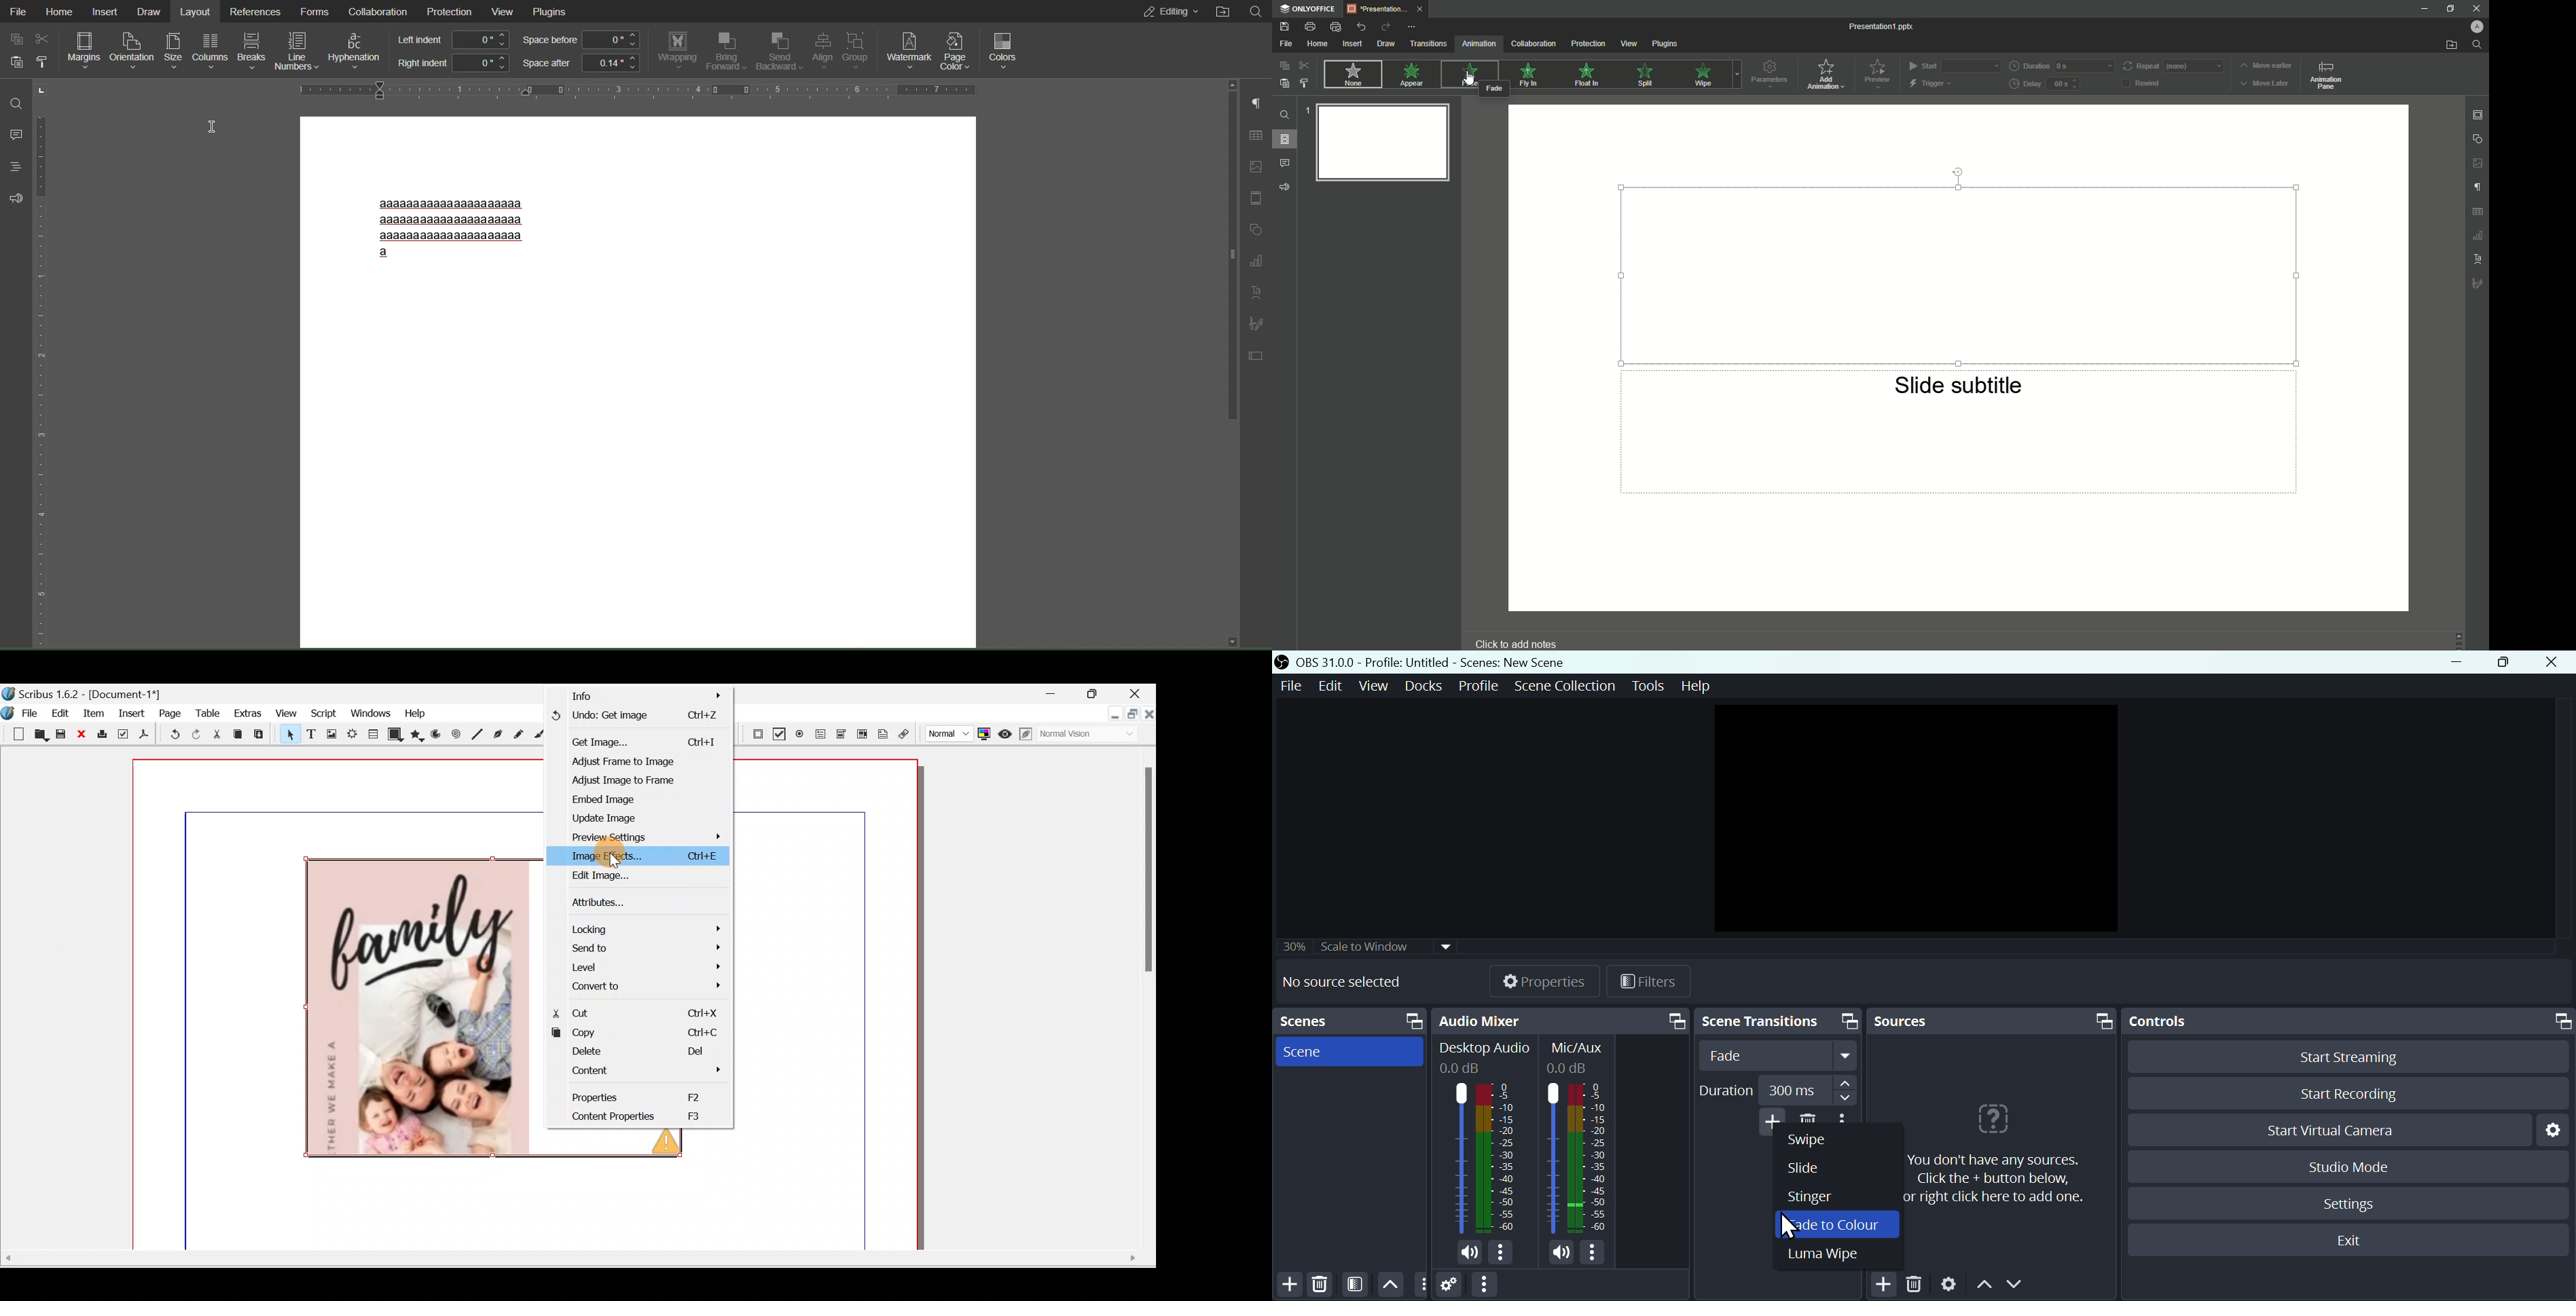 The width and height of the screenshot is (2576, 1316). What do you see at coordinates (1335, 27) in the screenshot?
I see `Quick Print` at bounding box center [1335, 27].